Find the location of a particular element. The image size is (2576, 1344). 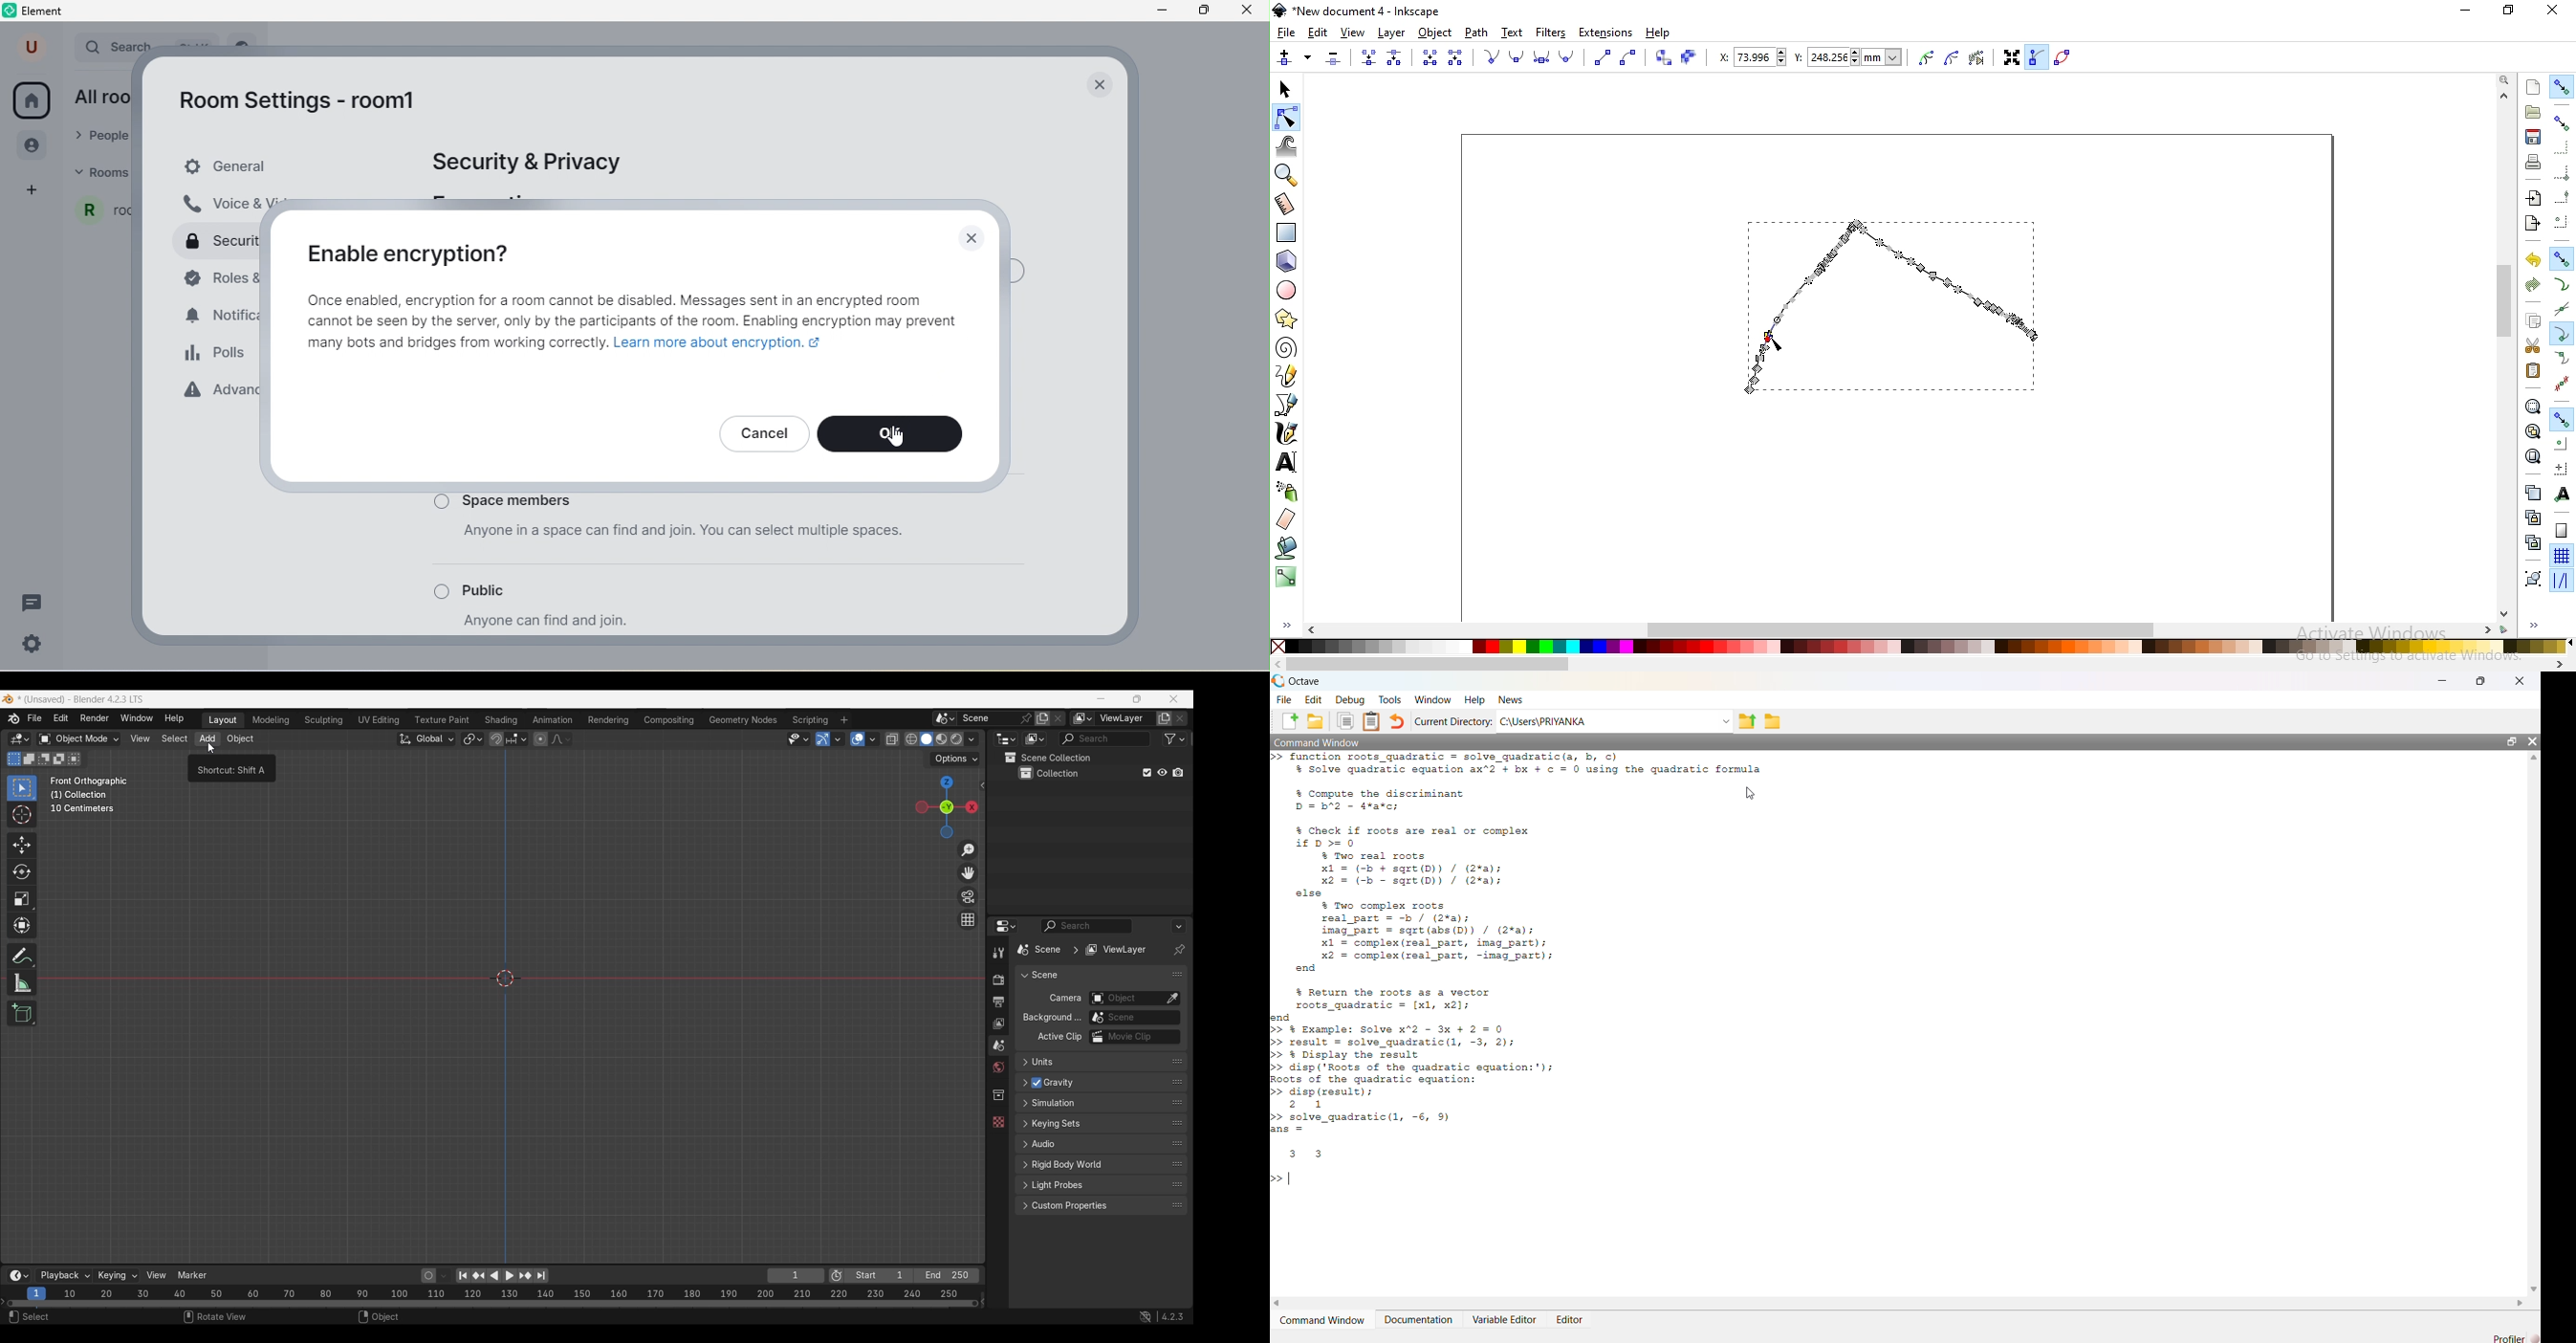

draw freehand lines is located at coordinates (1287, 375).